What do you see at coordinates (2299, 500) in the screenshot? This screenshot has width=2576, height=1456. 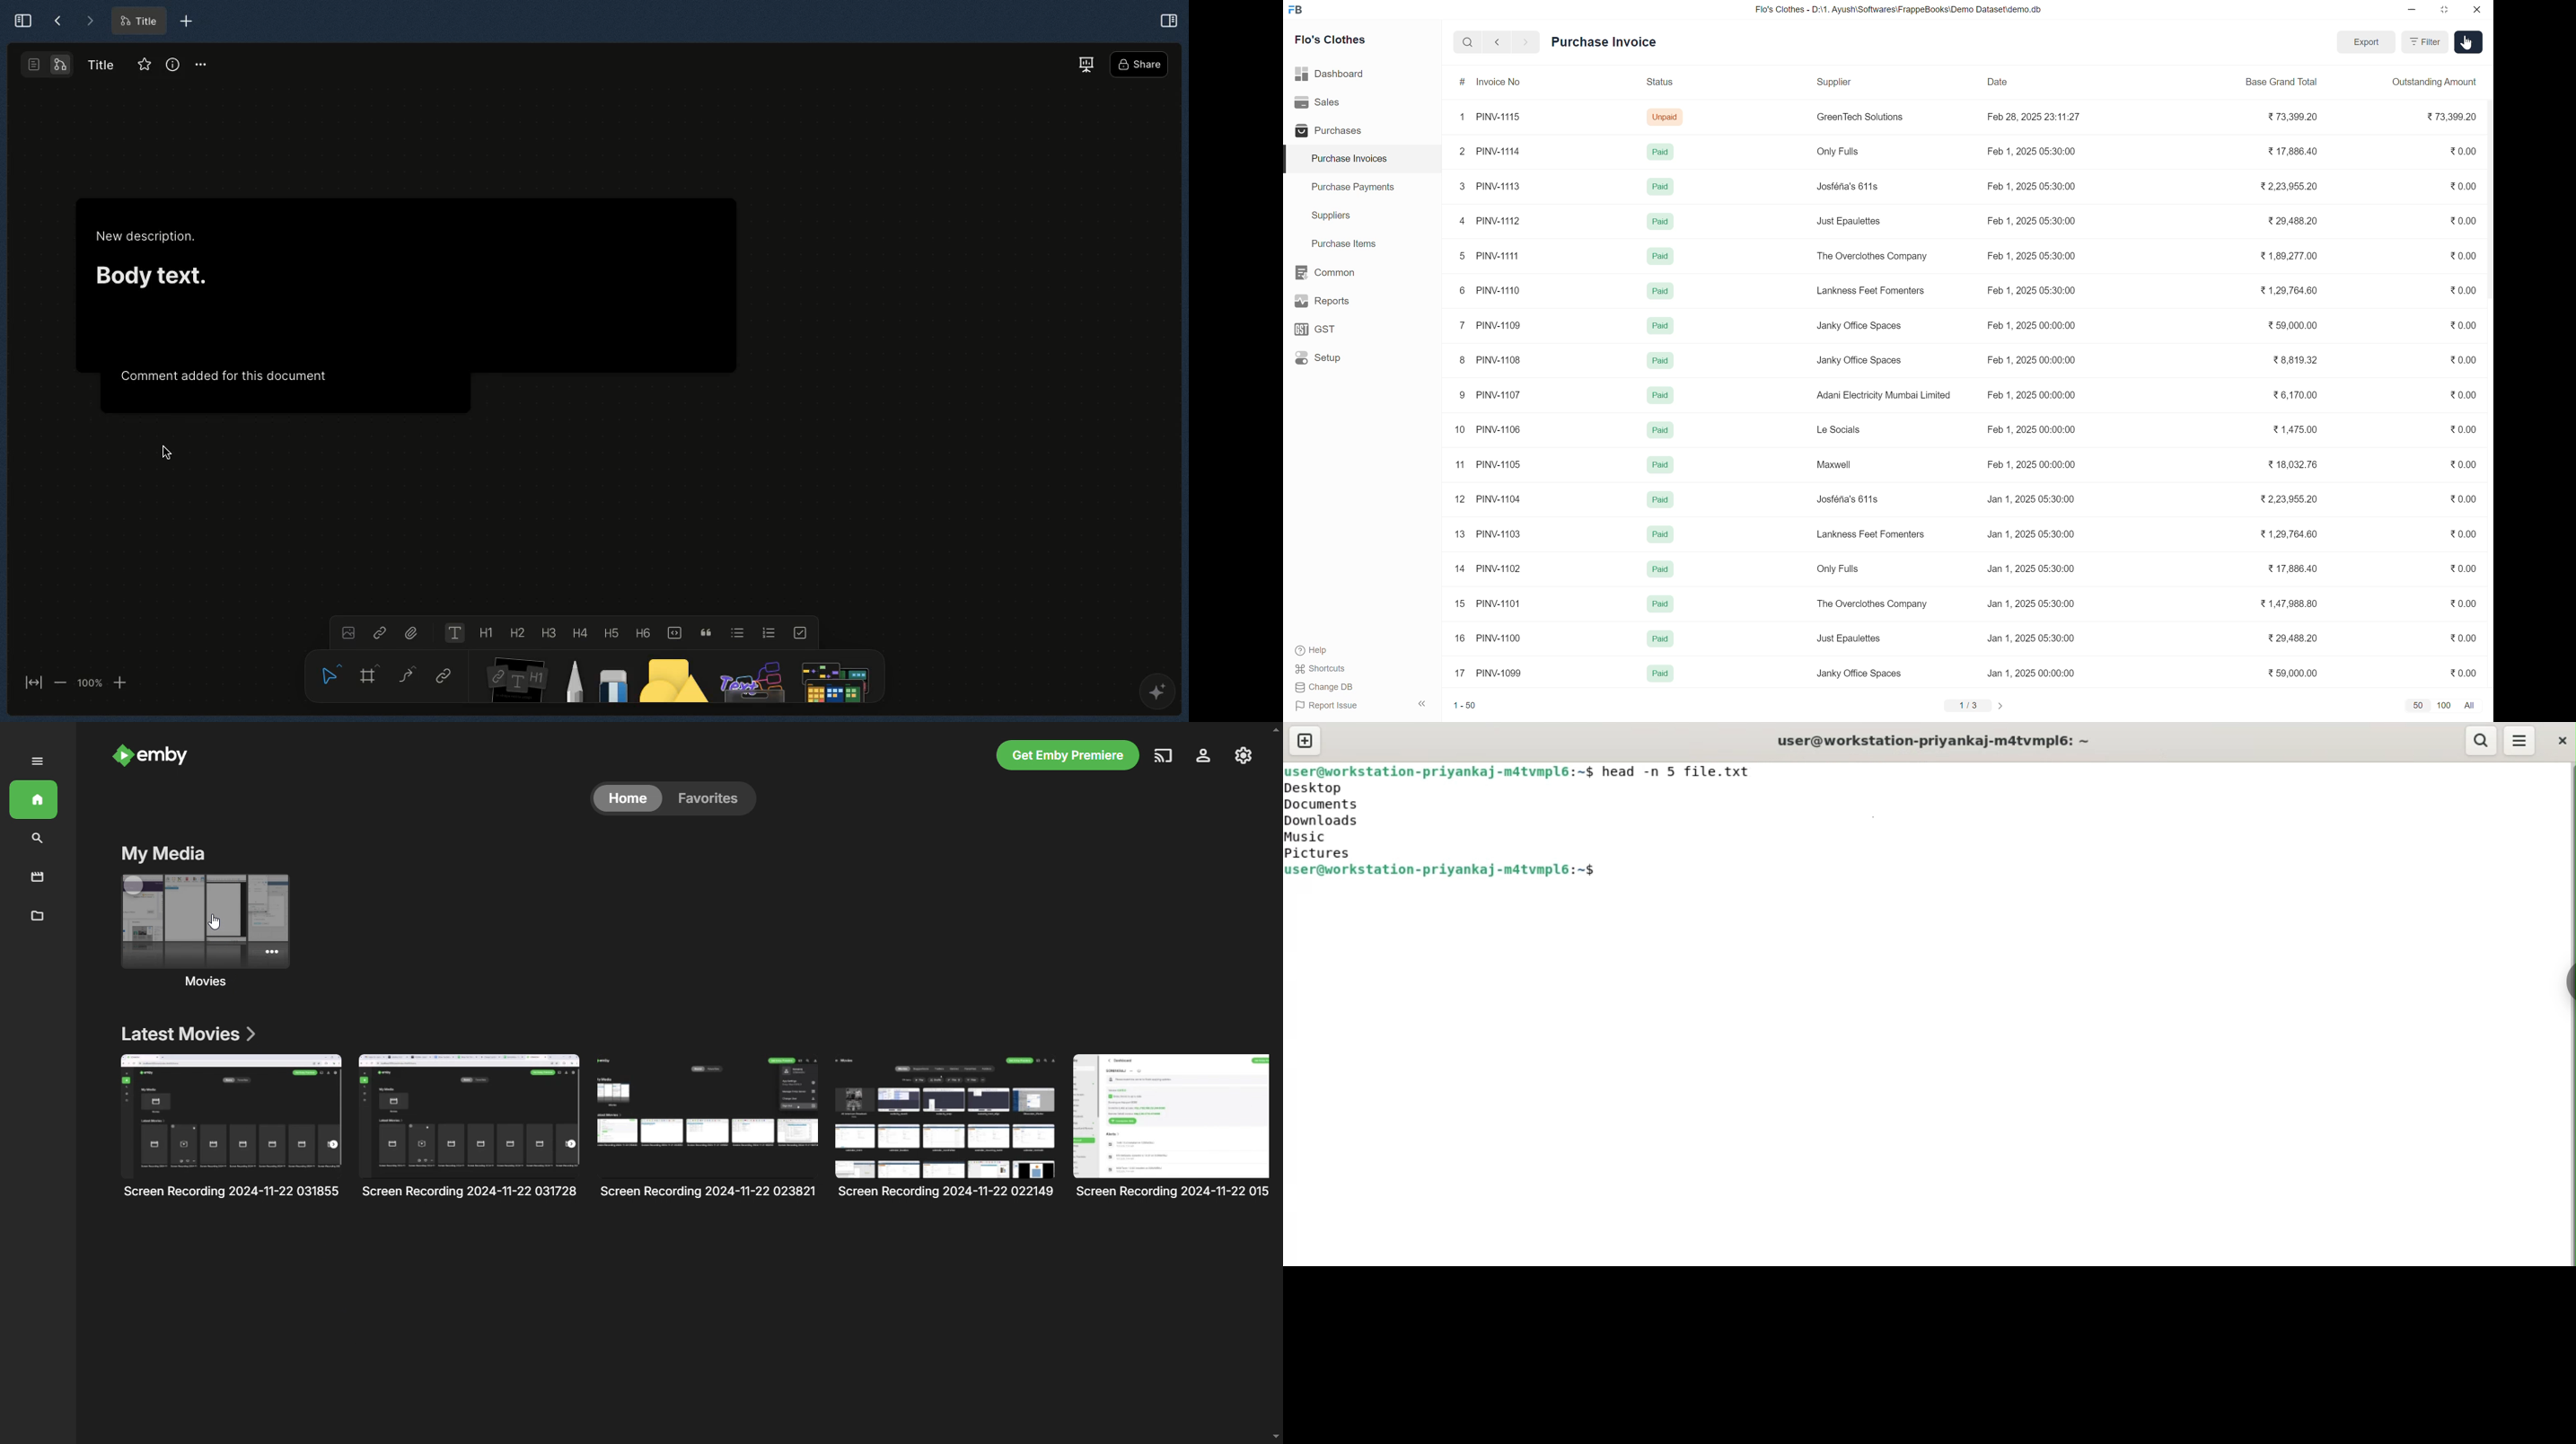 I see `2,23,955.20` at bounding box center [2299, 500].